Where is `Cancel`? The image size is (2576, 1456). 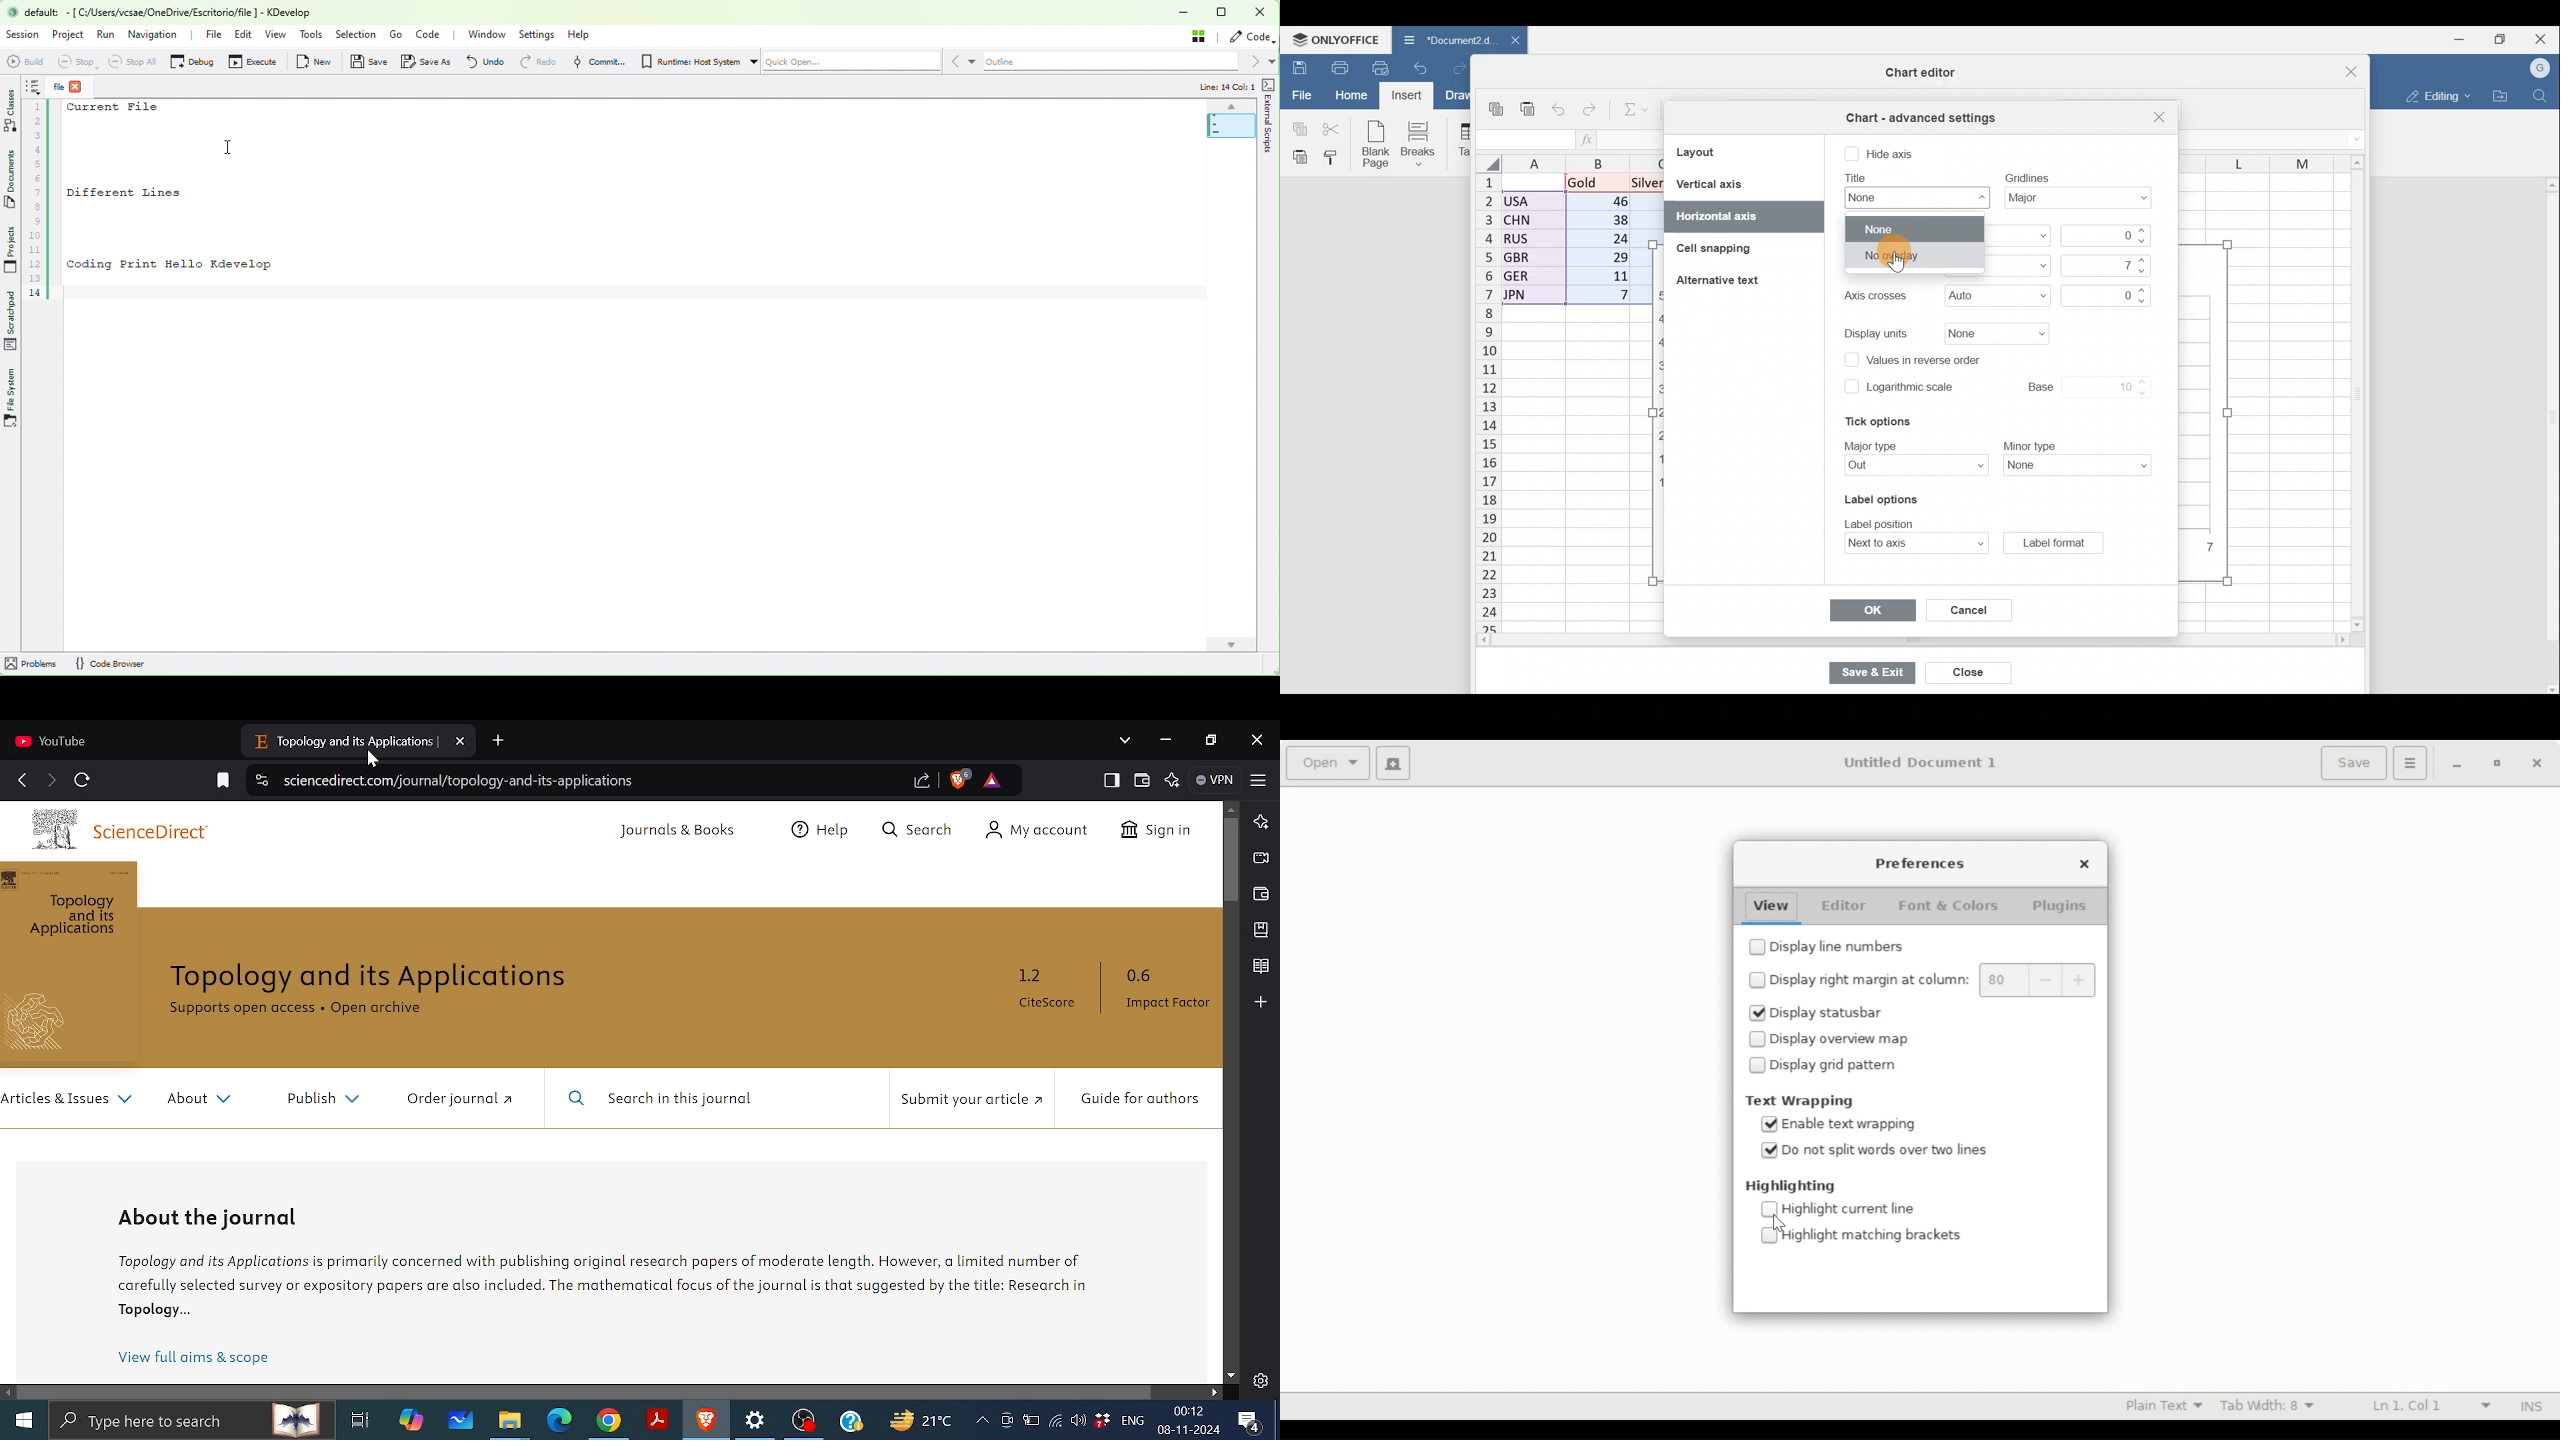 Cancel is located at coordinates (1963, 607).